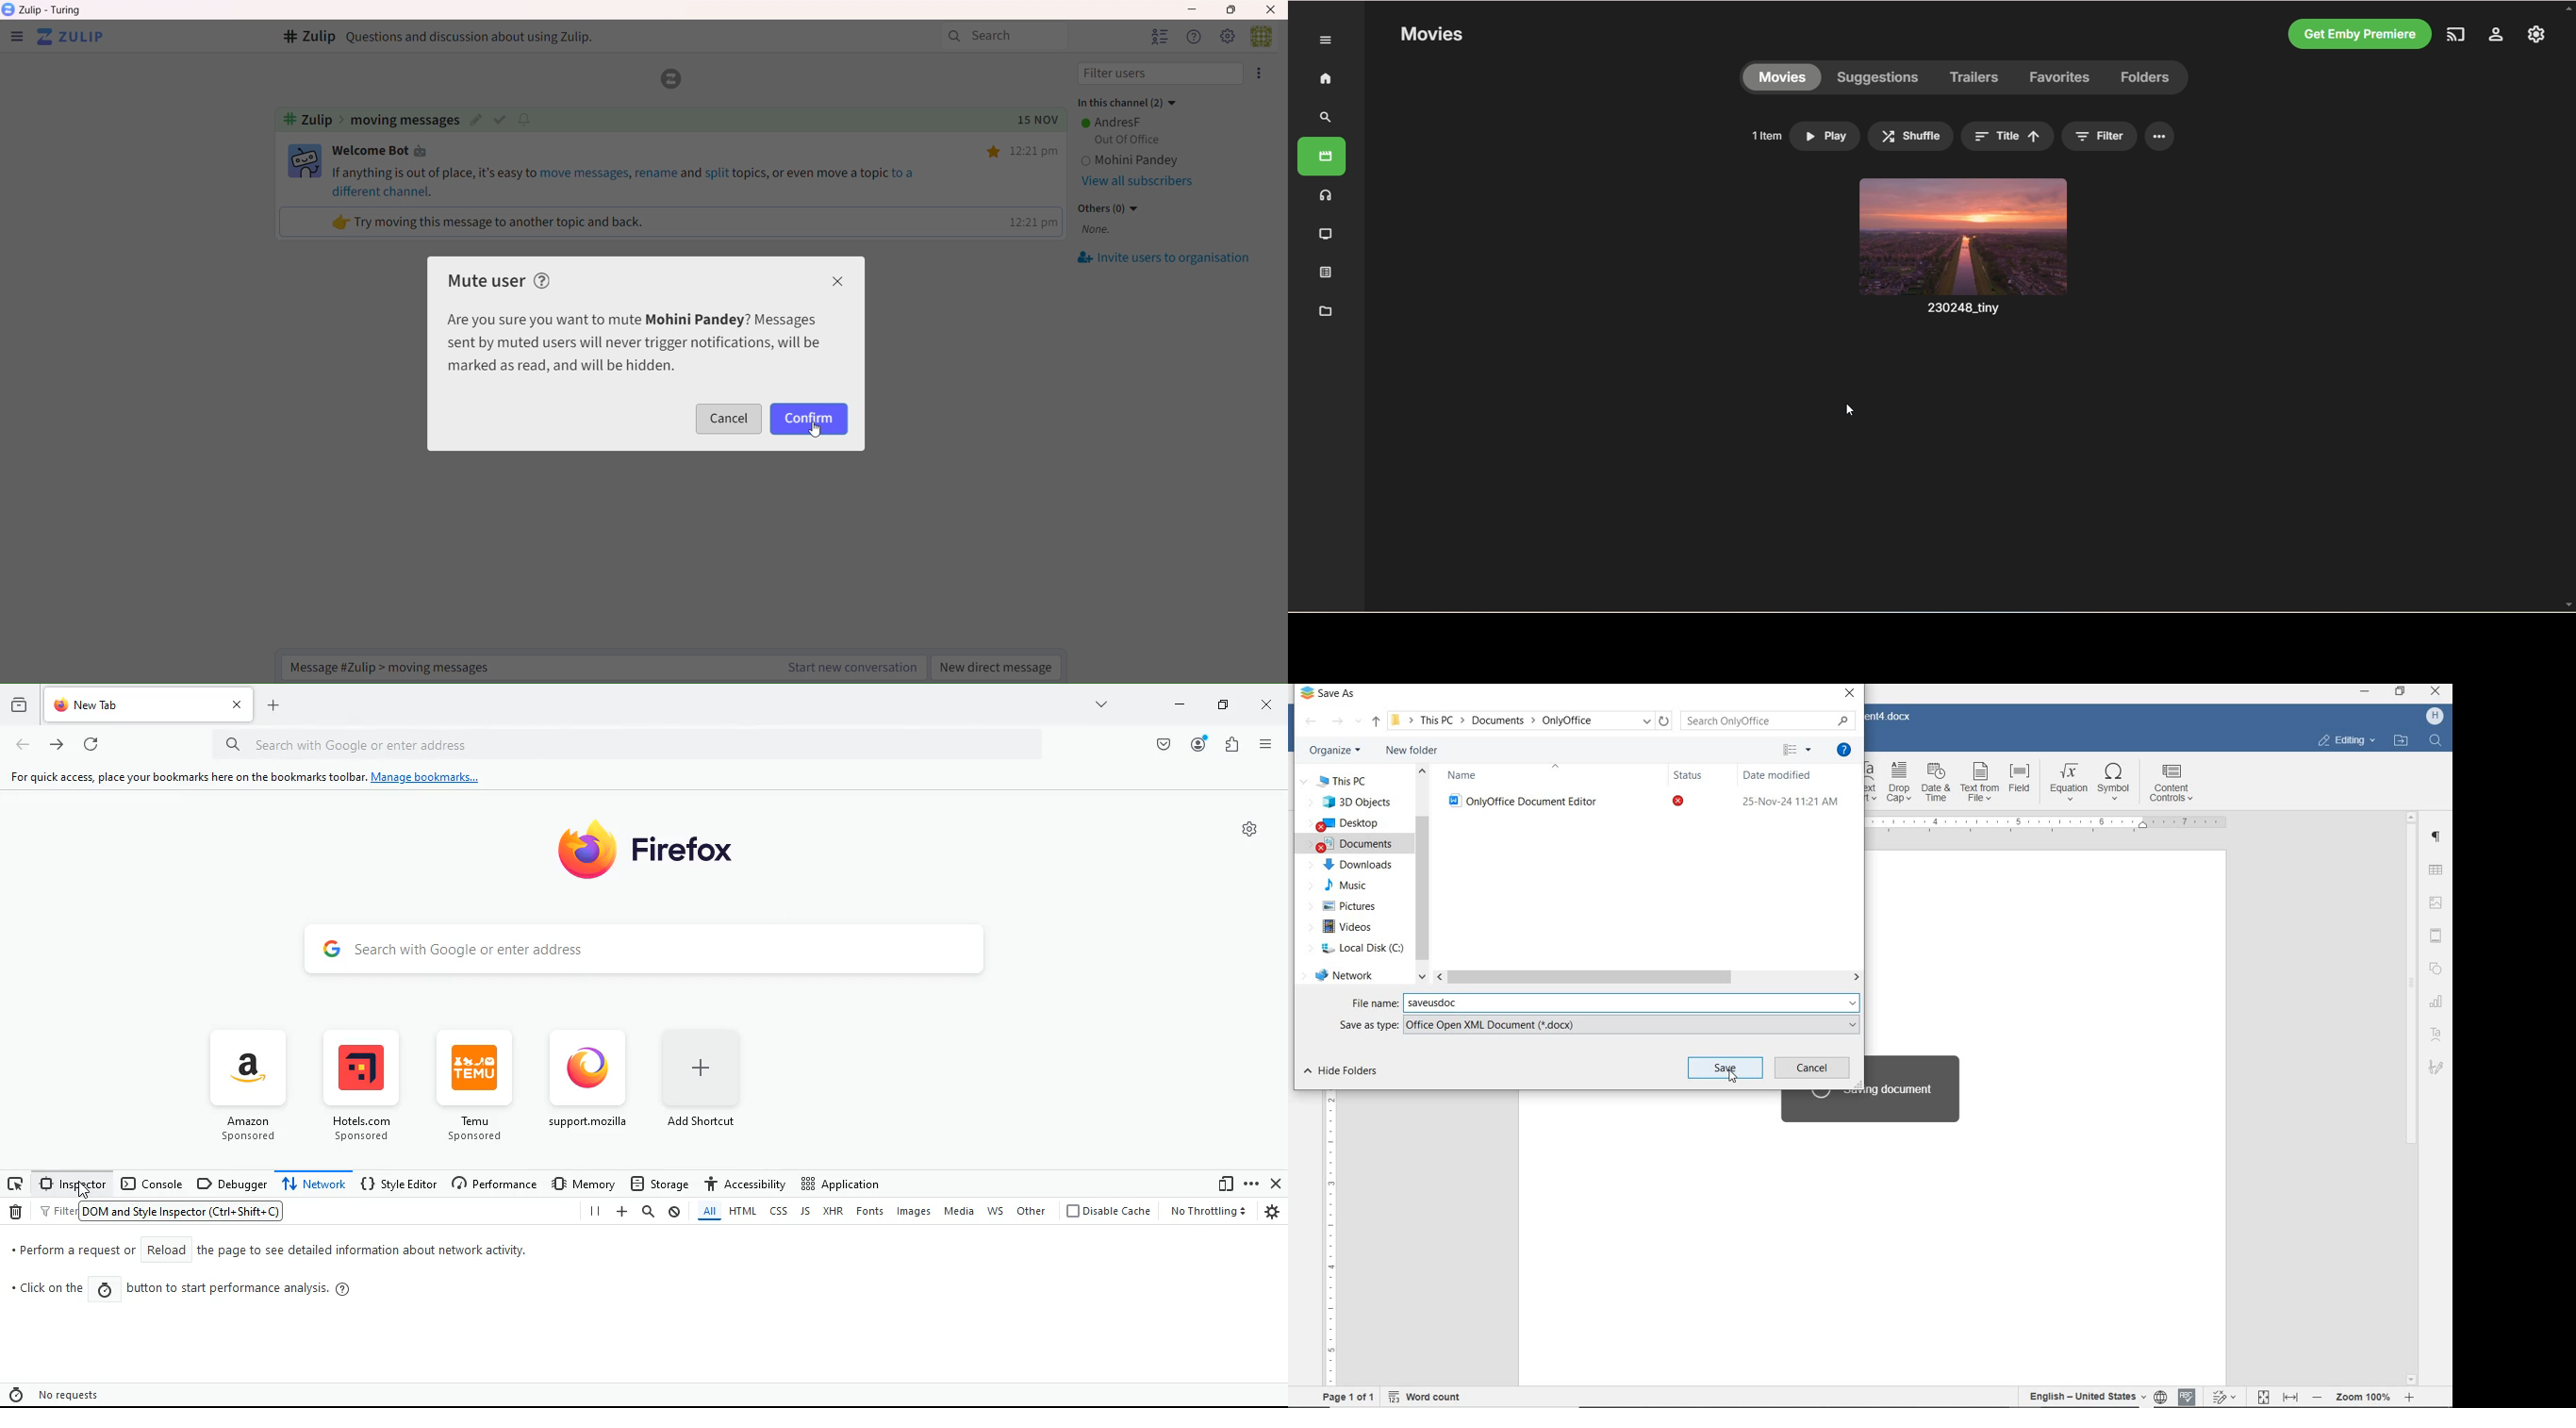 Image resolution: width=2576 pixels, height=1428 pixels. I want to click on Try moving this message to another topic and back., so click(489, 222).